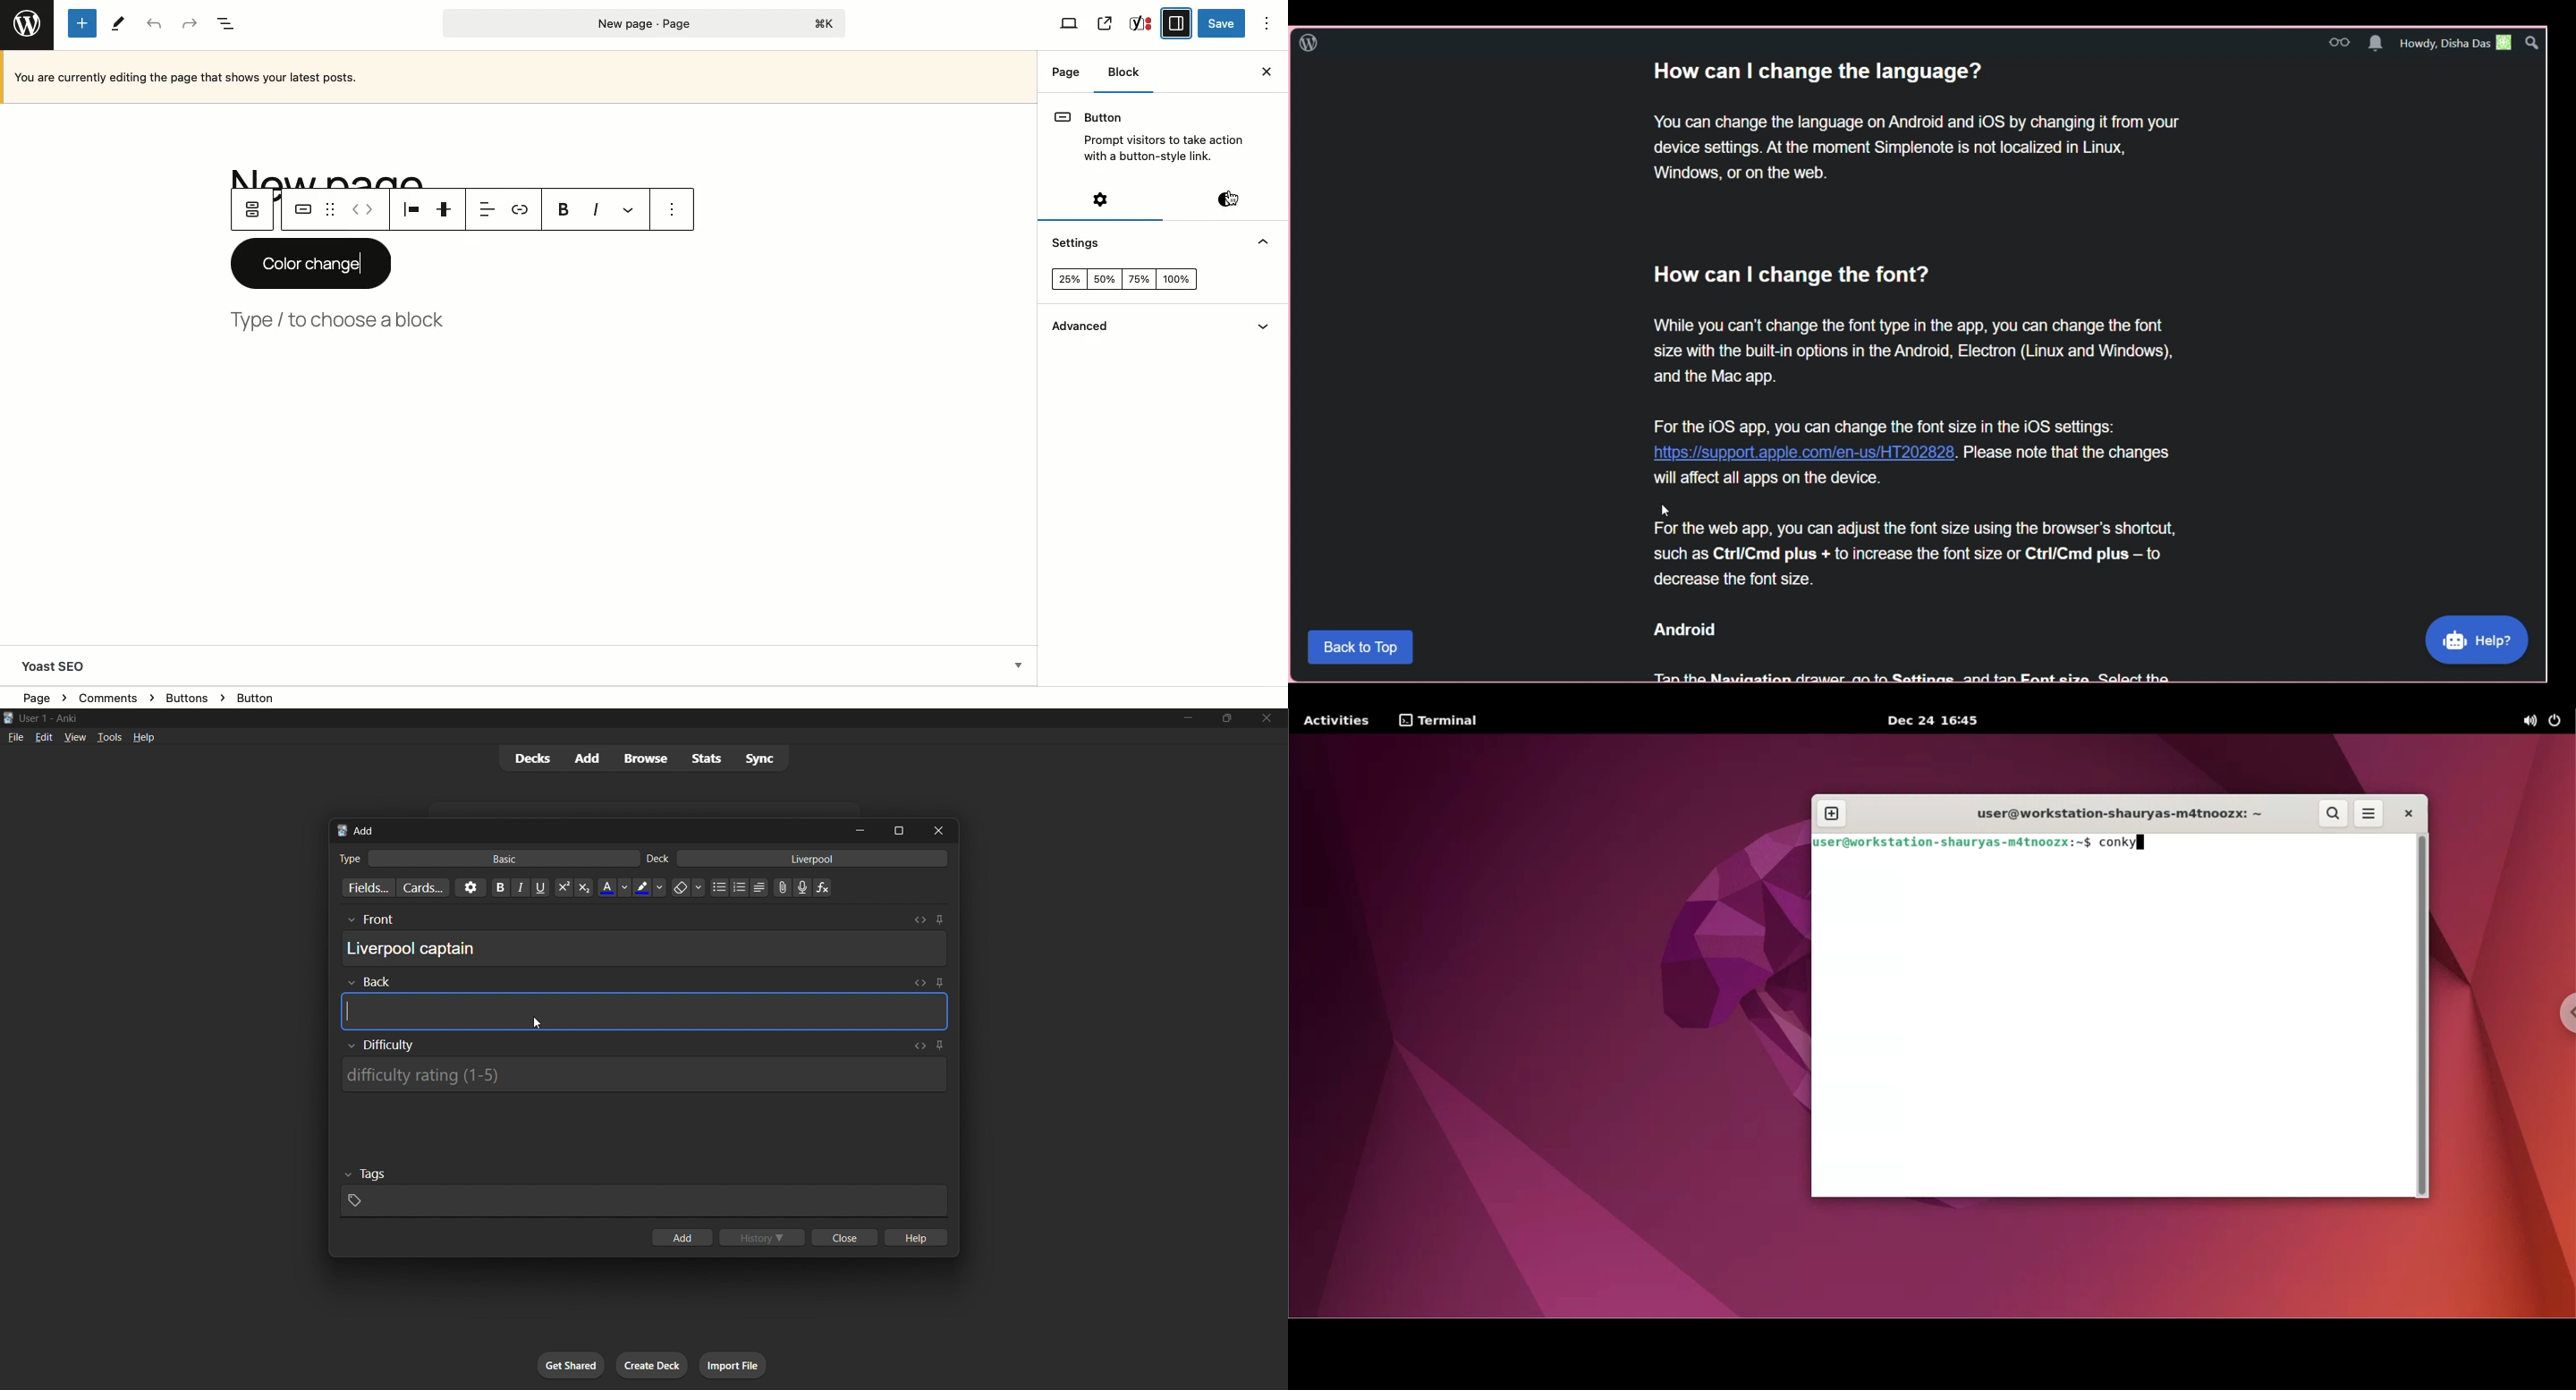  What do you see at coordinates (938, 831) in the screenshot?
I see `close` at bounding box center [938, 831].